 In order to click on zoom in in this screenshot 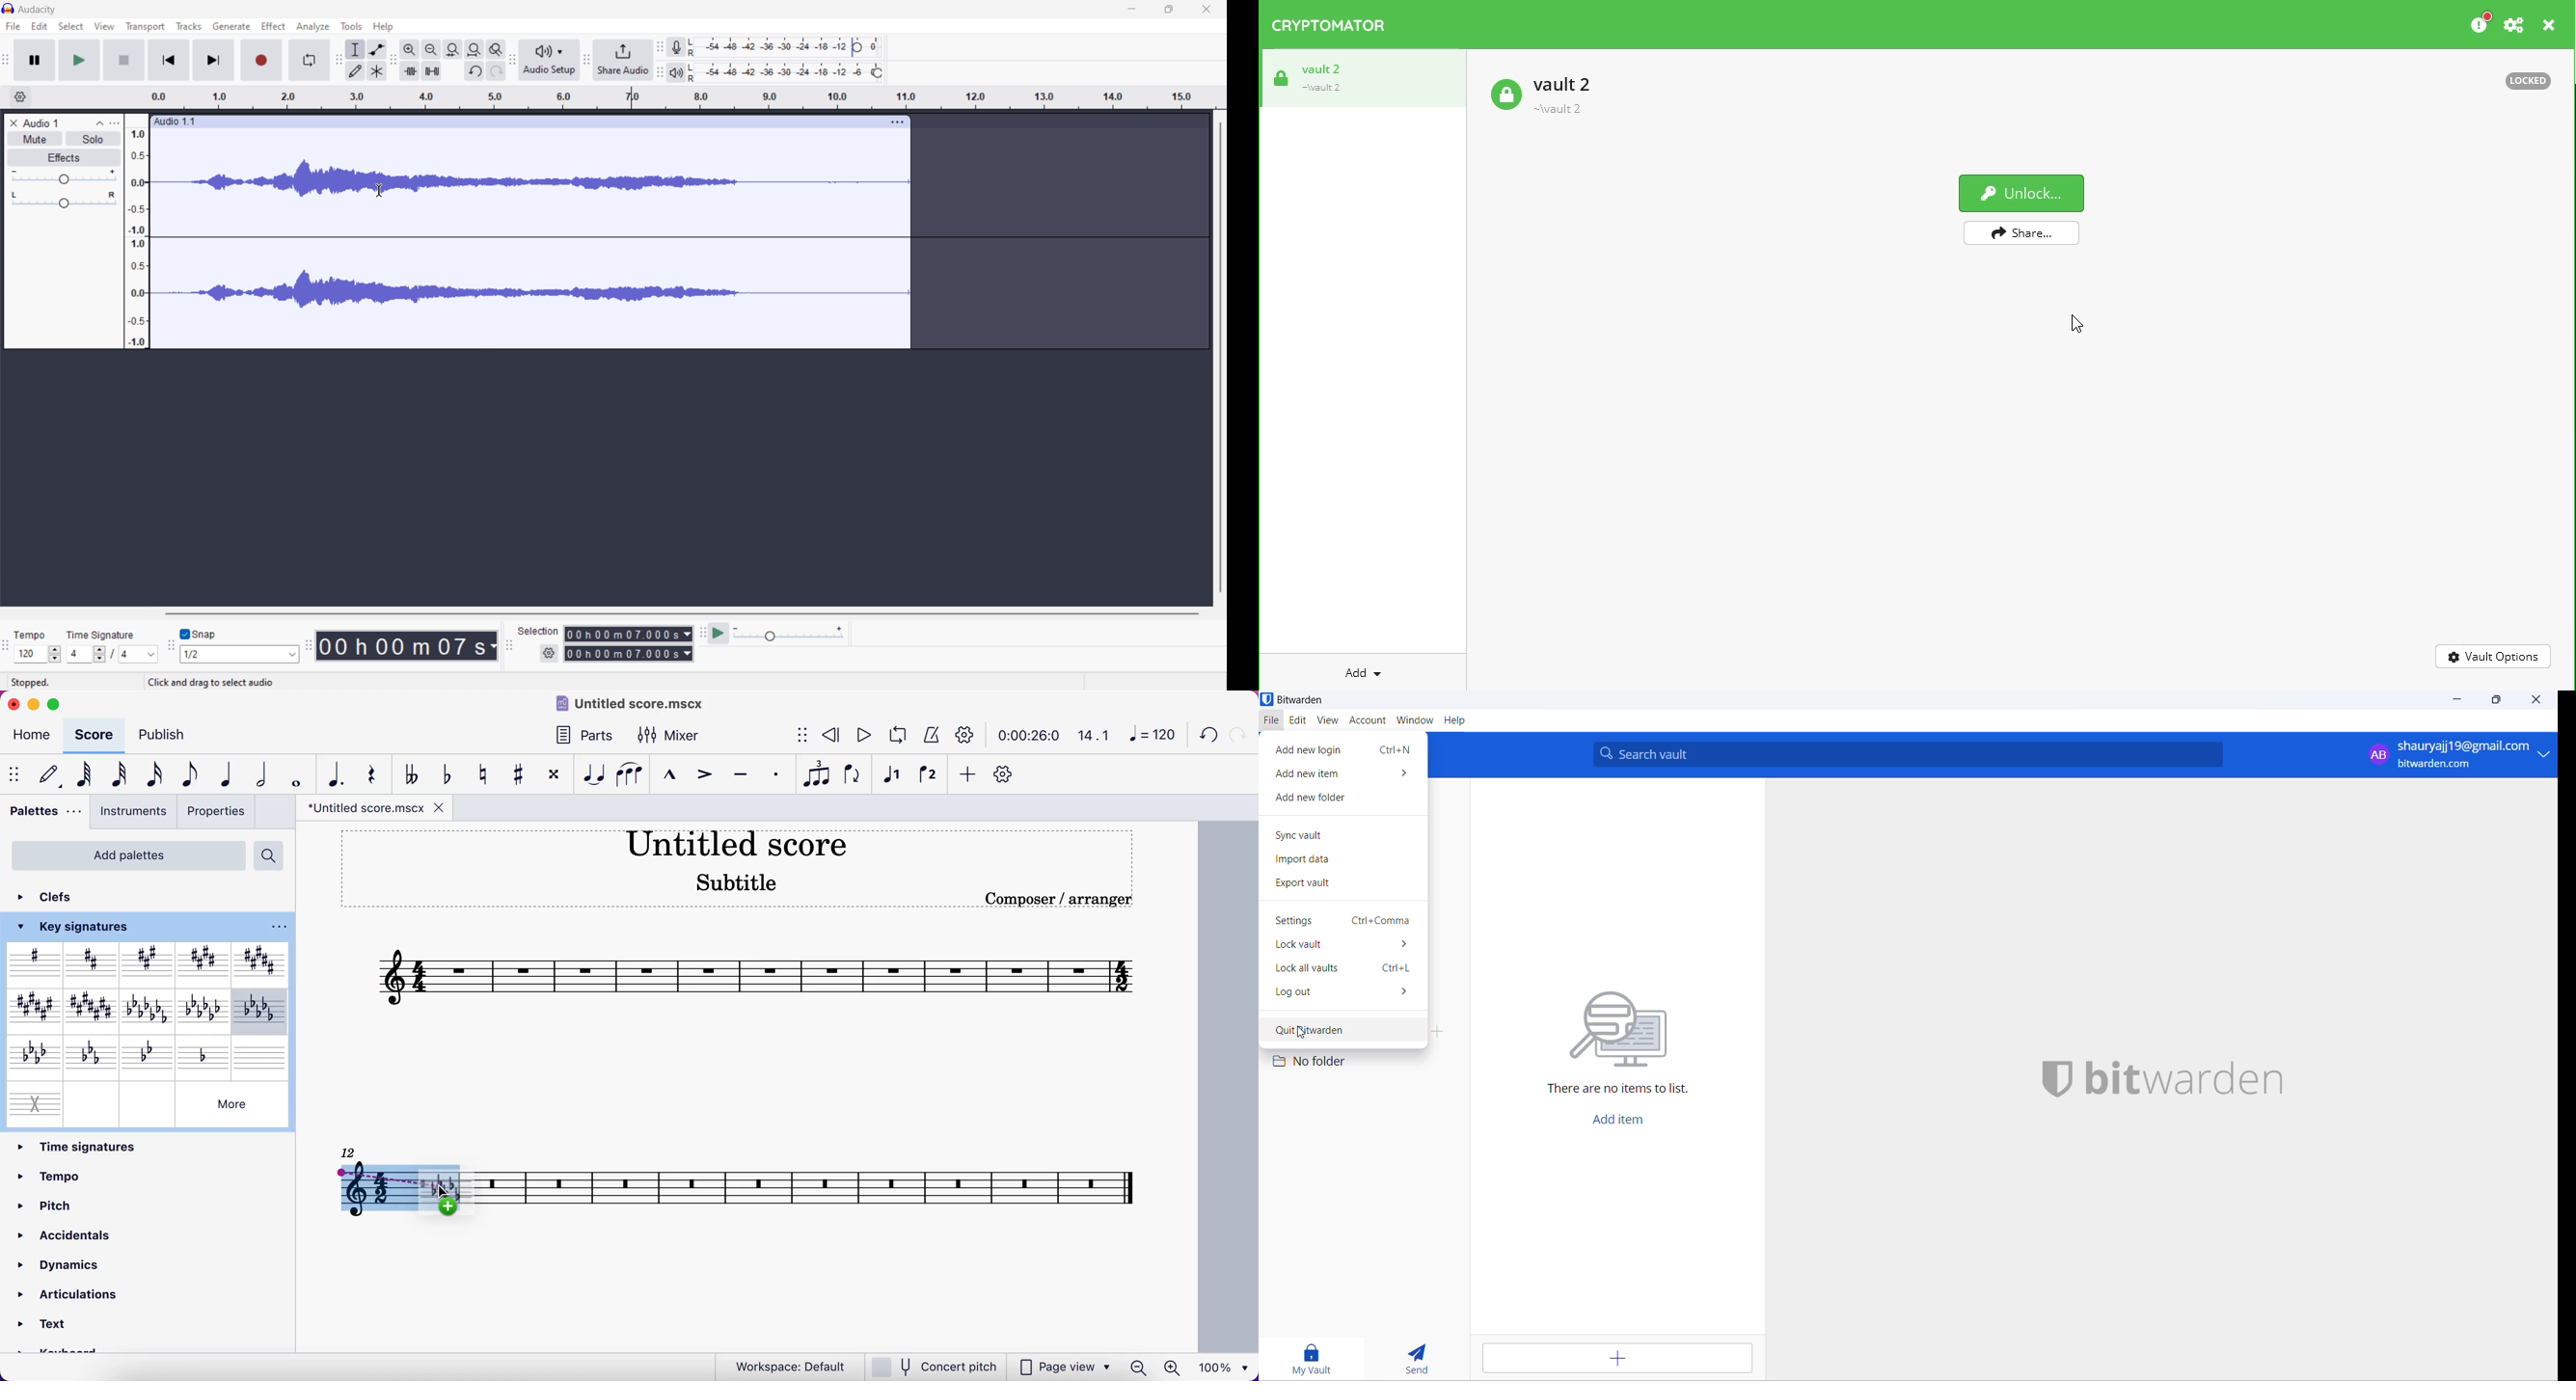, I will do `click(409, 49)`.